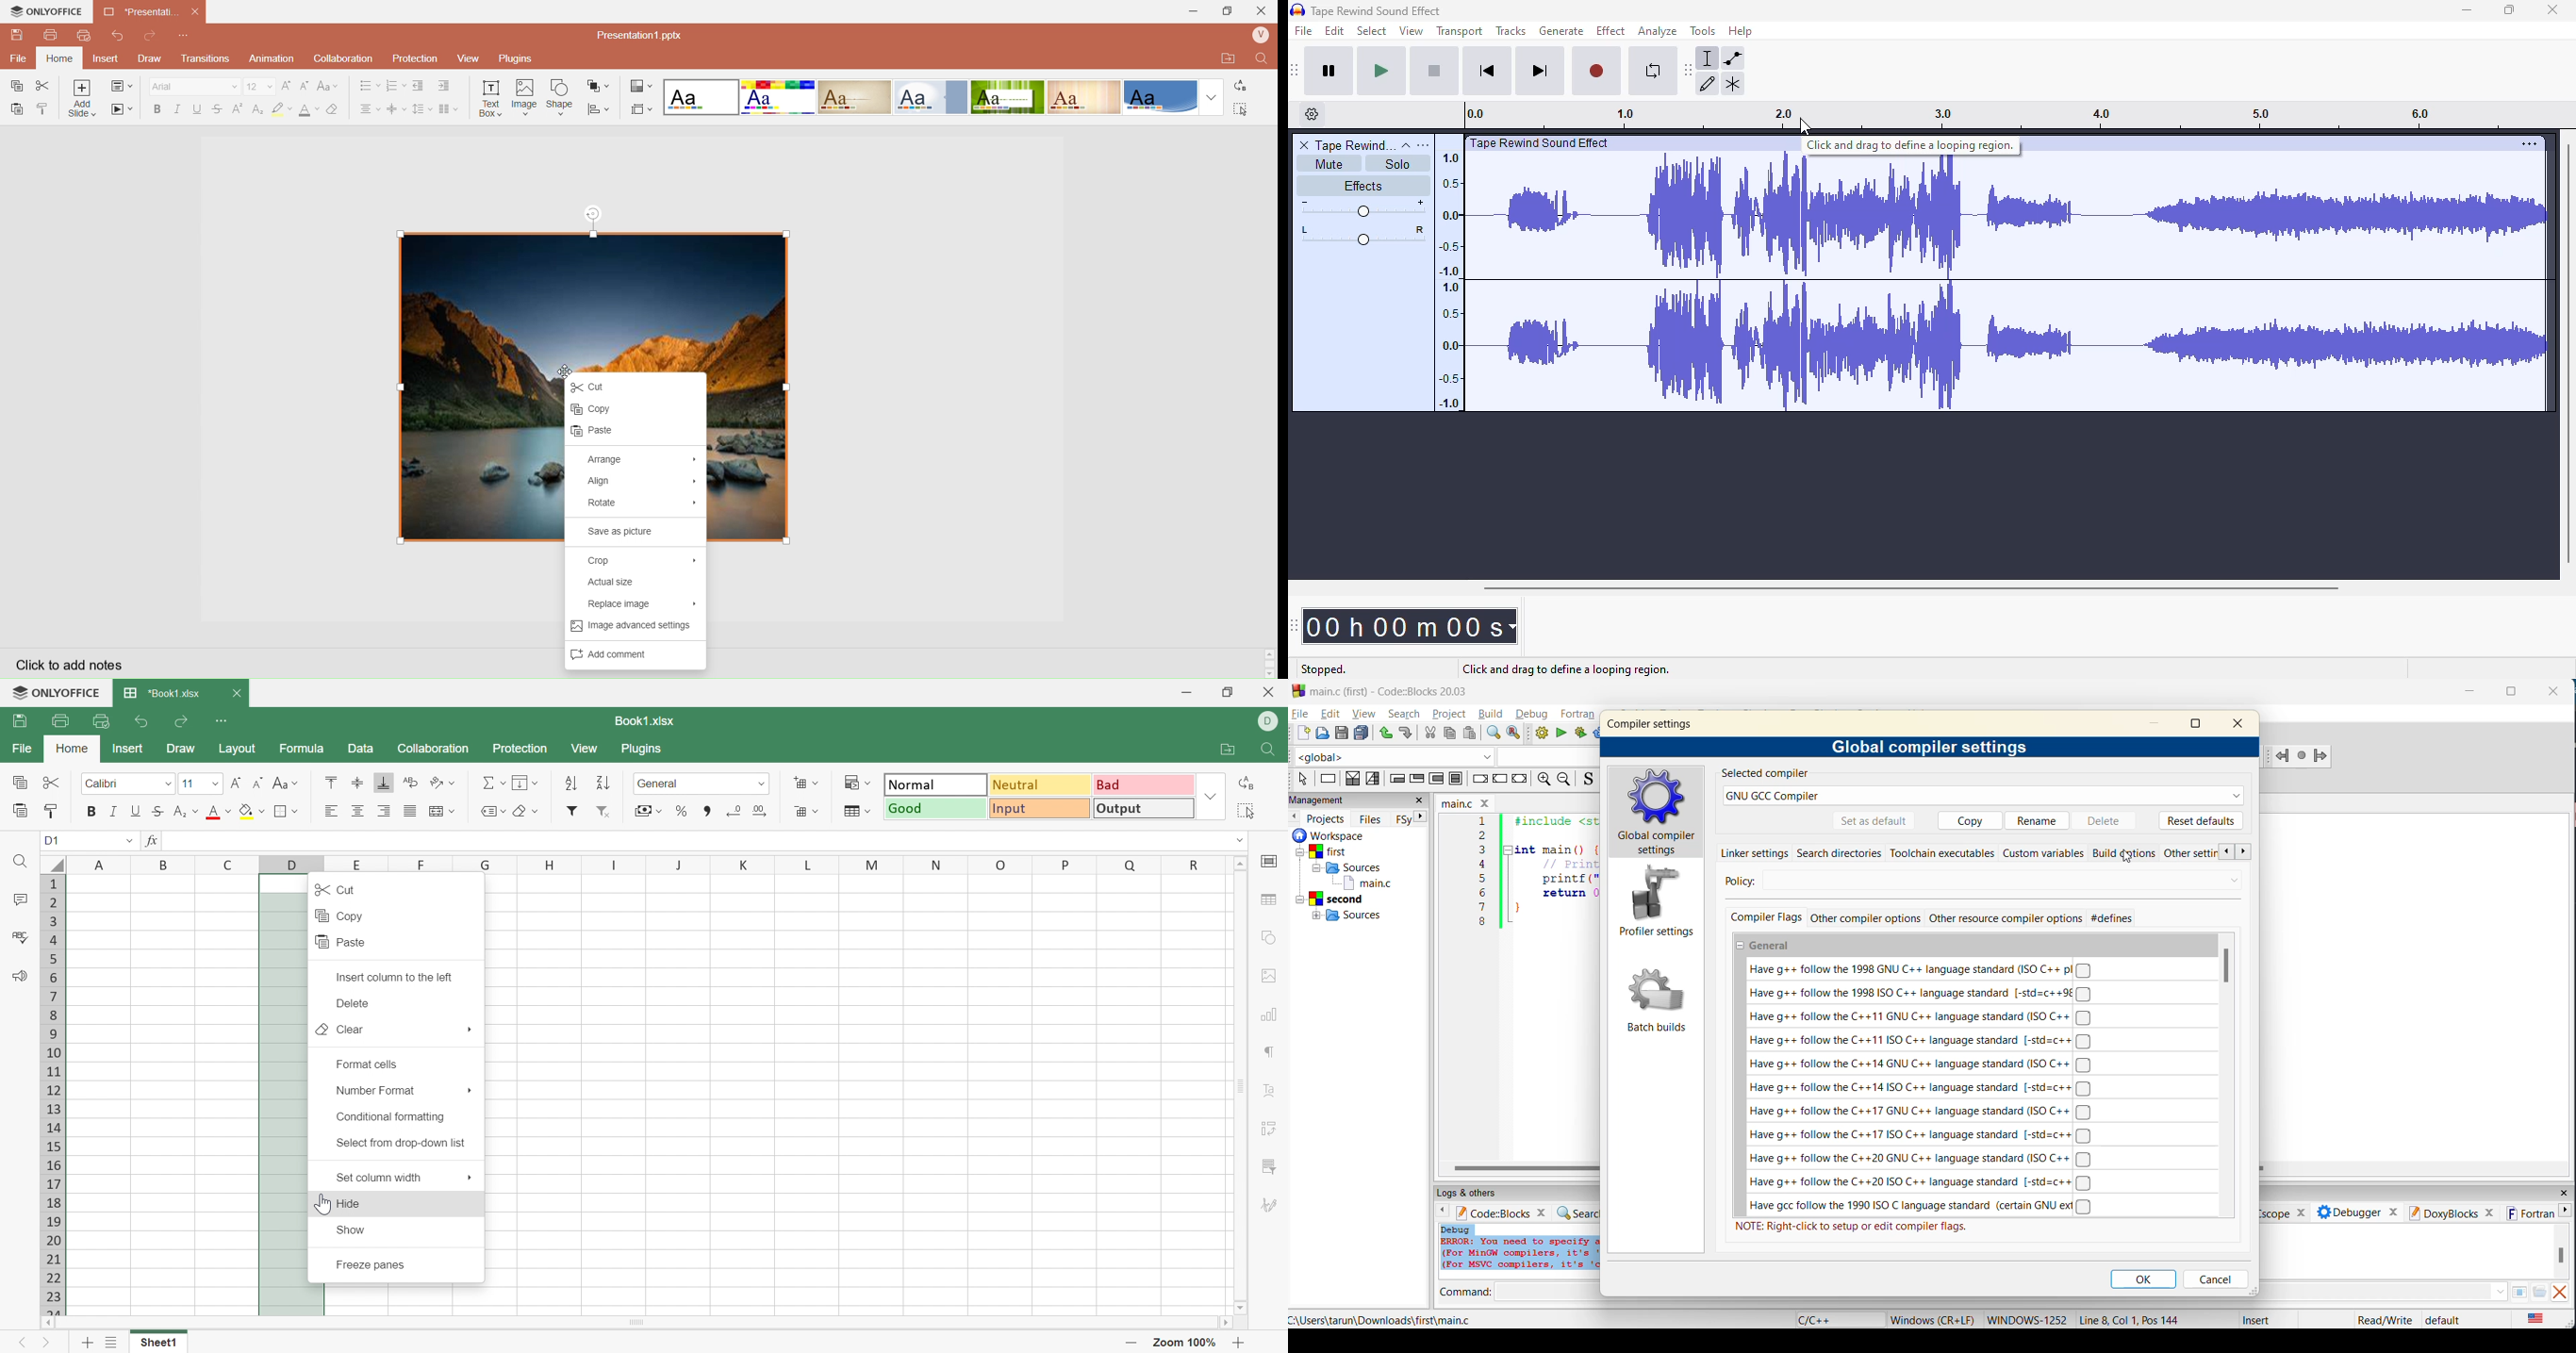 The image size is (2576, 1372). Describe the element at coordinates (1238, 841) in the screenshot. I see `Drop Down` at that location.